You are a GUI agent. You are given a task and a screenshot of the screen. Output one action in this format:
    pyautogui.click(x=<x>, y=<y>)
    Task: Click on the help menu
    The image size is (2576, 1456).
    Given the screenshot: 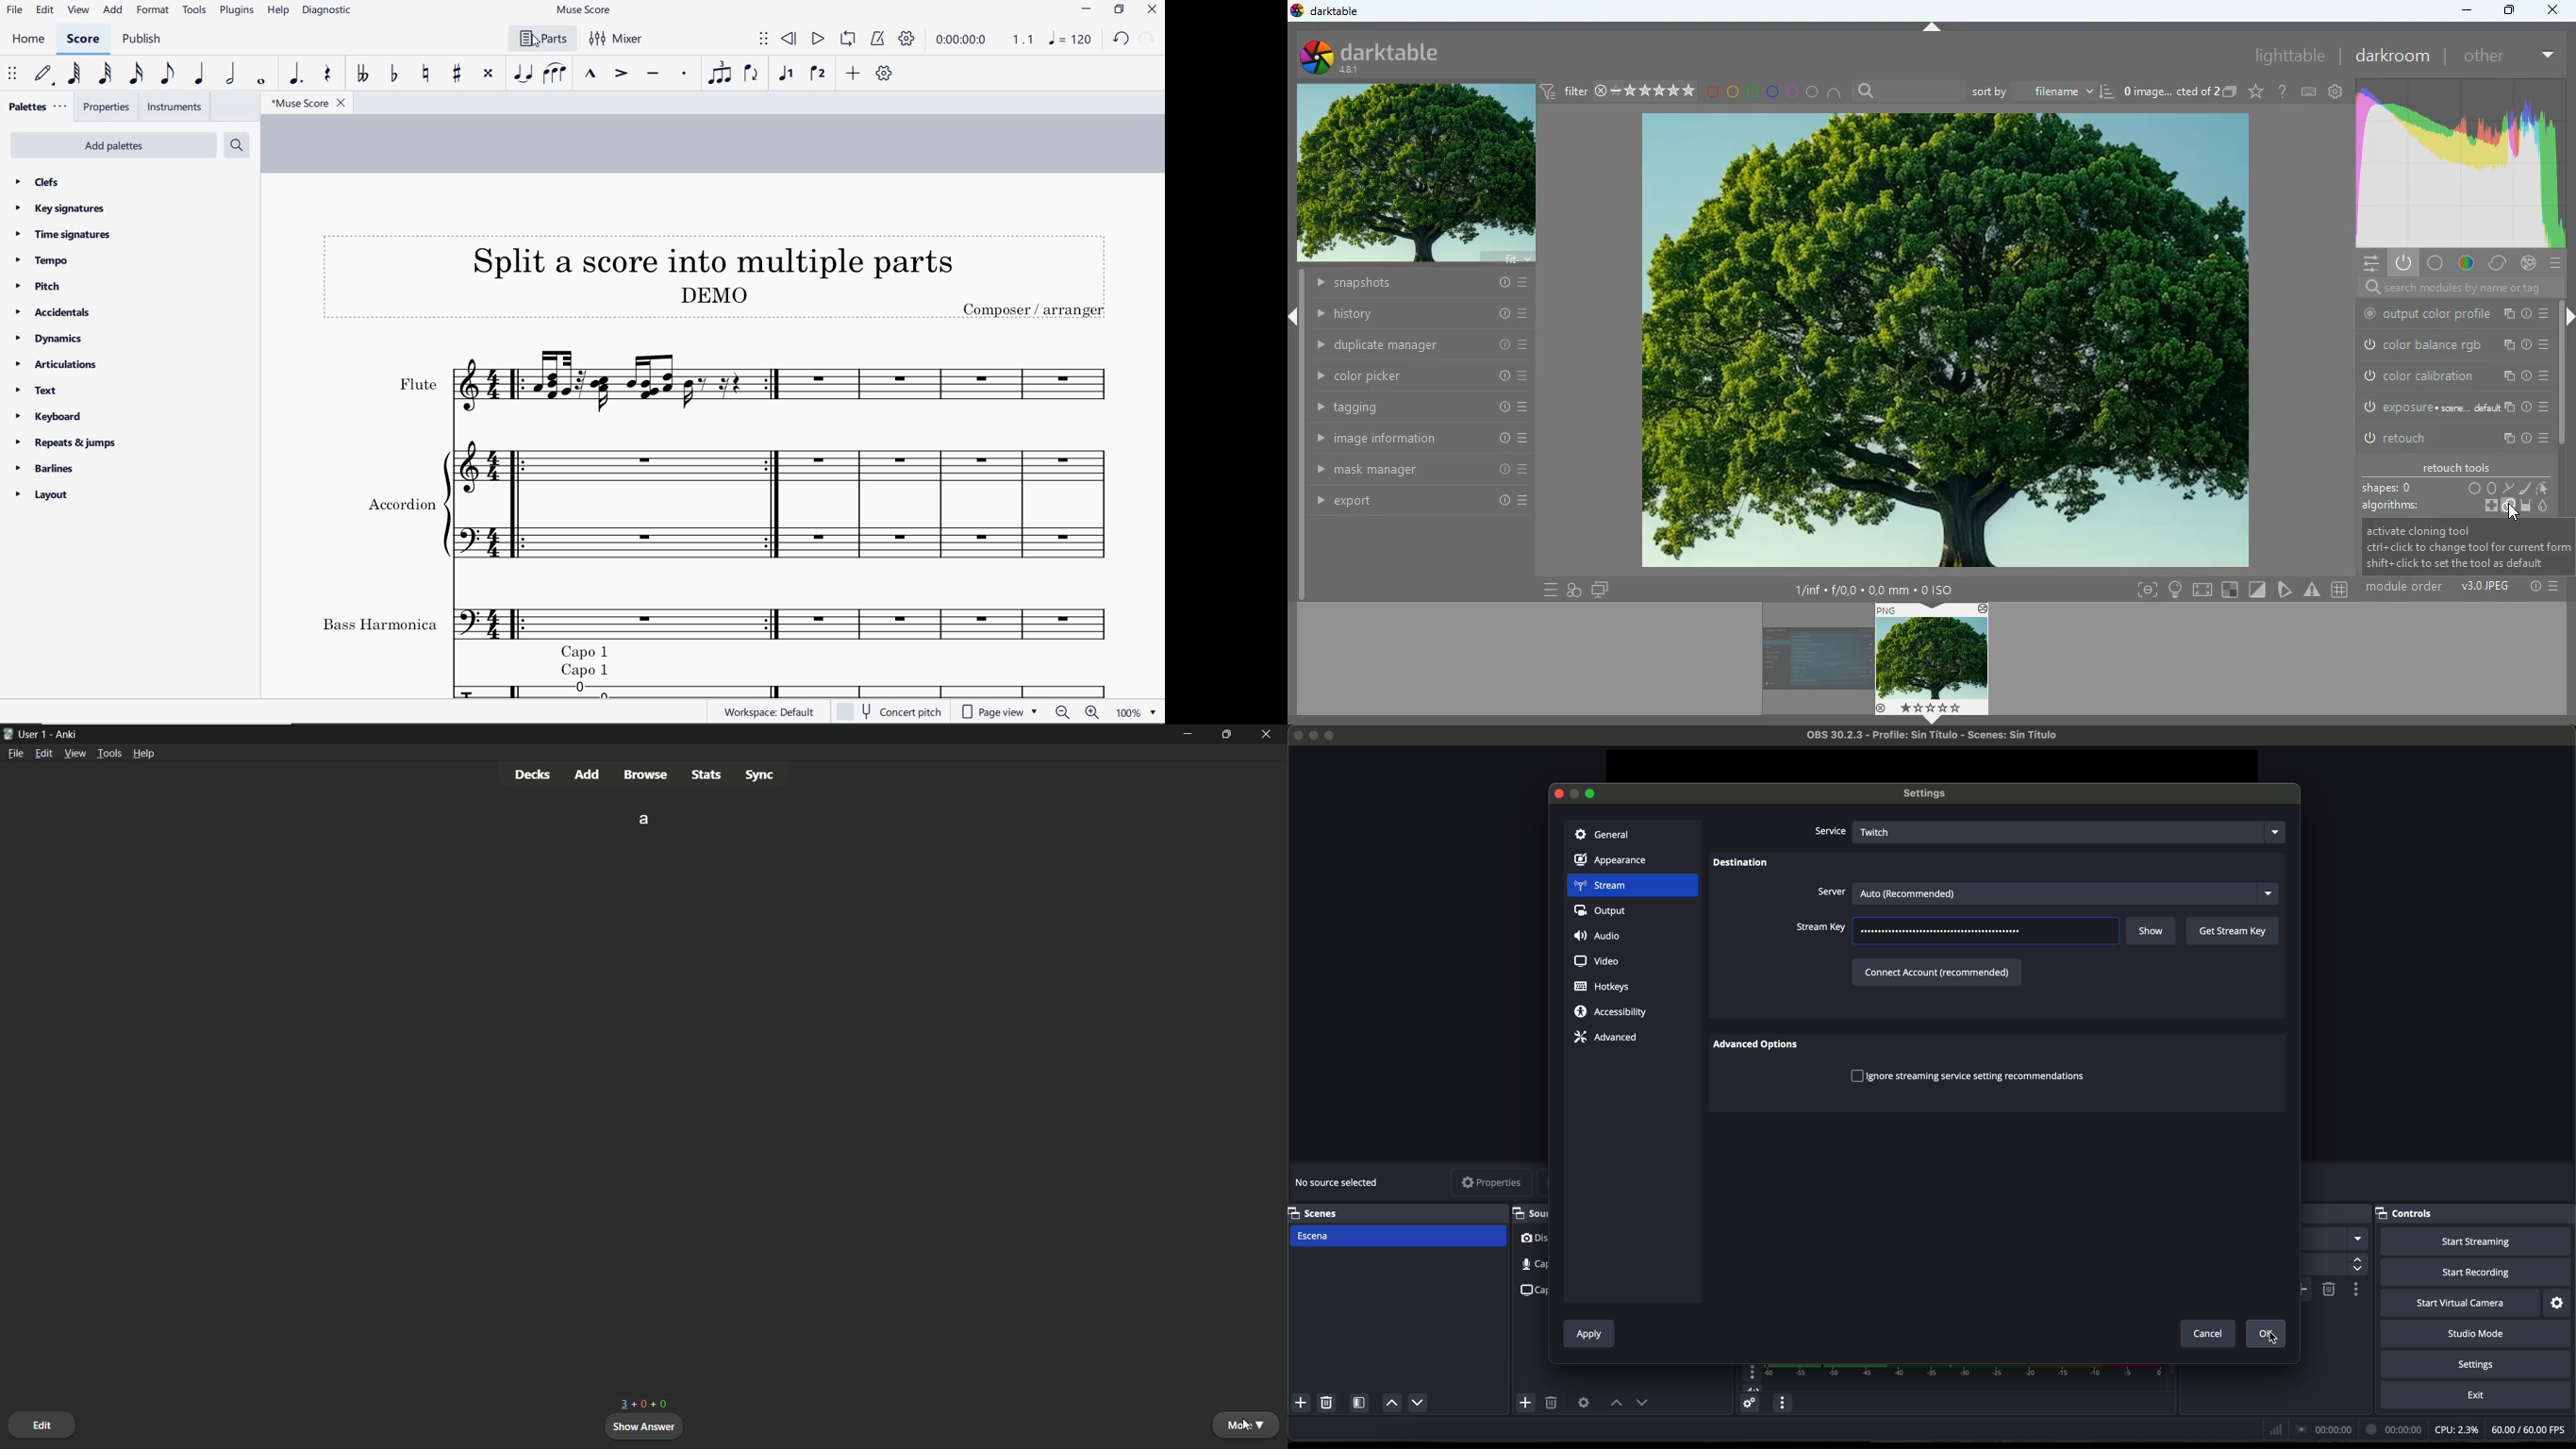 What is the action you would take?
    pyautogui.click(x=145, y=753)
    